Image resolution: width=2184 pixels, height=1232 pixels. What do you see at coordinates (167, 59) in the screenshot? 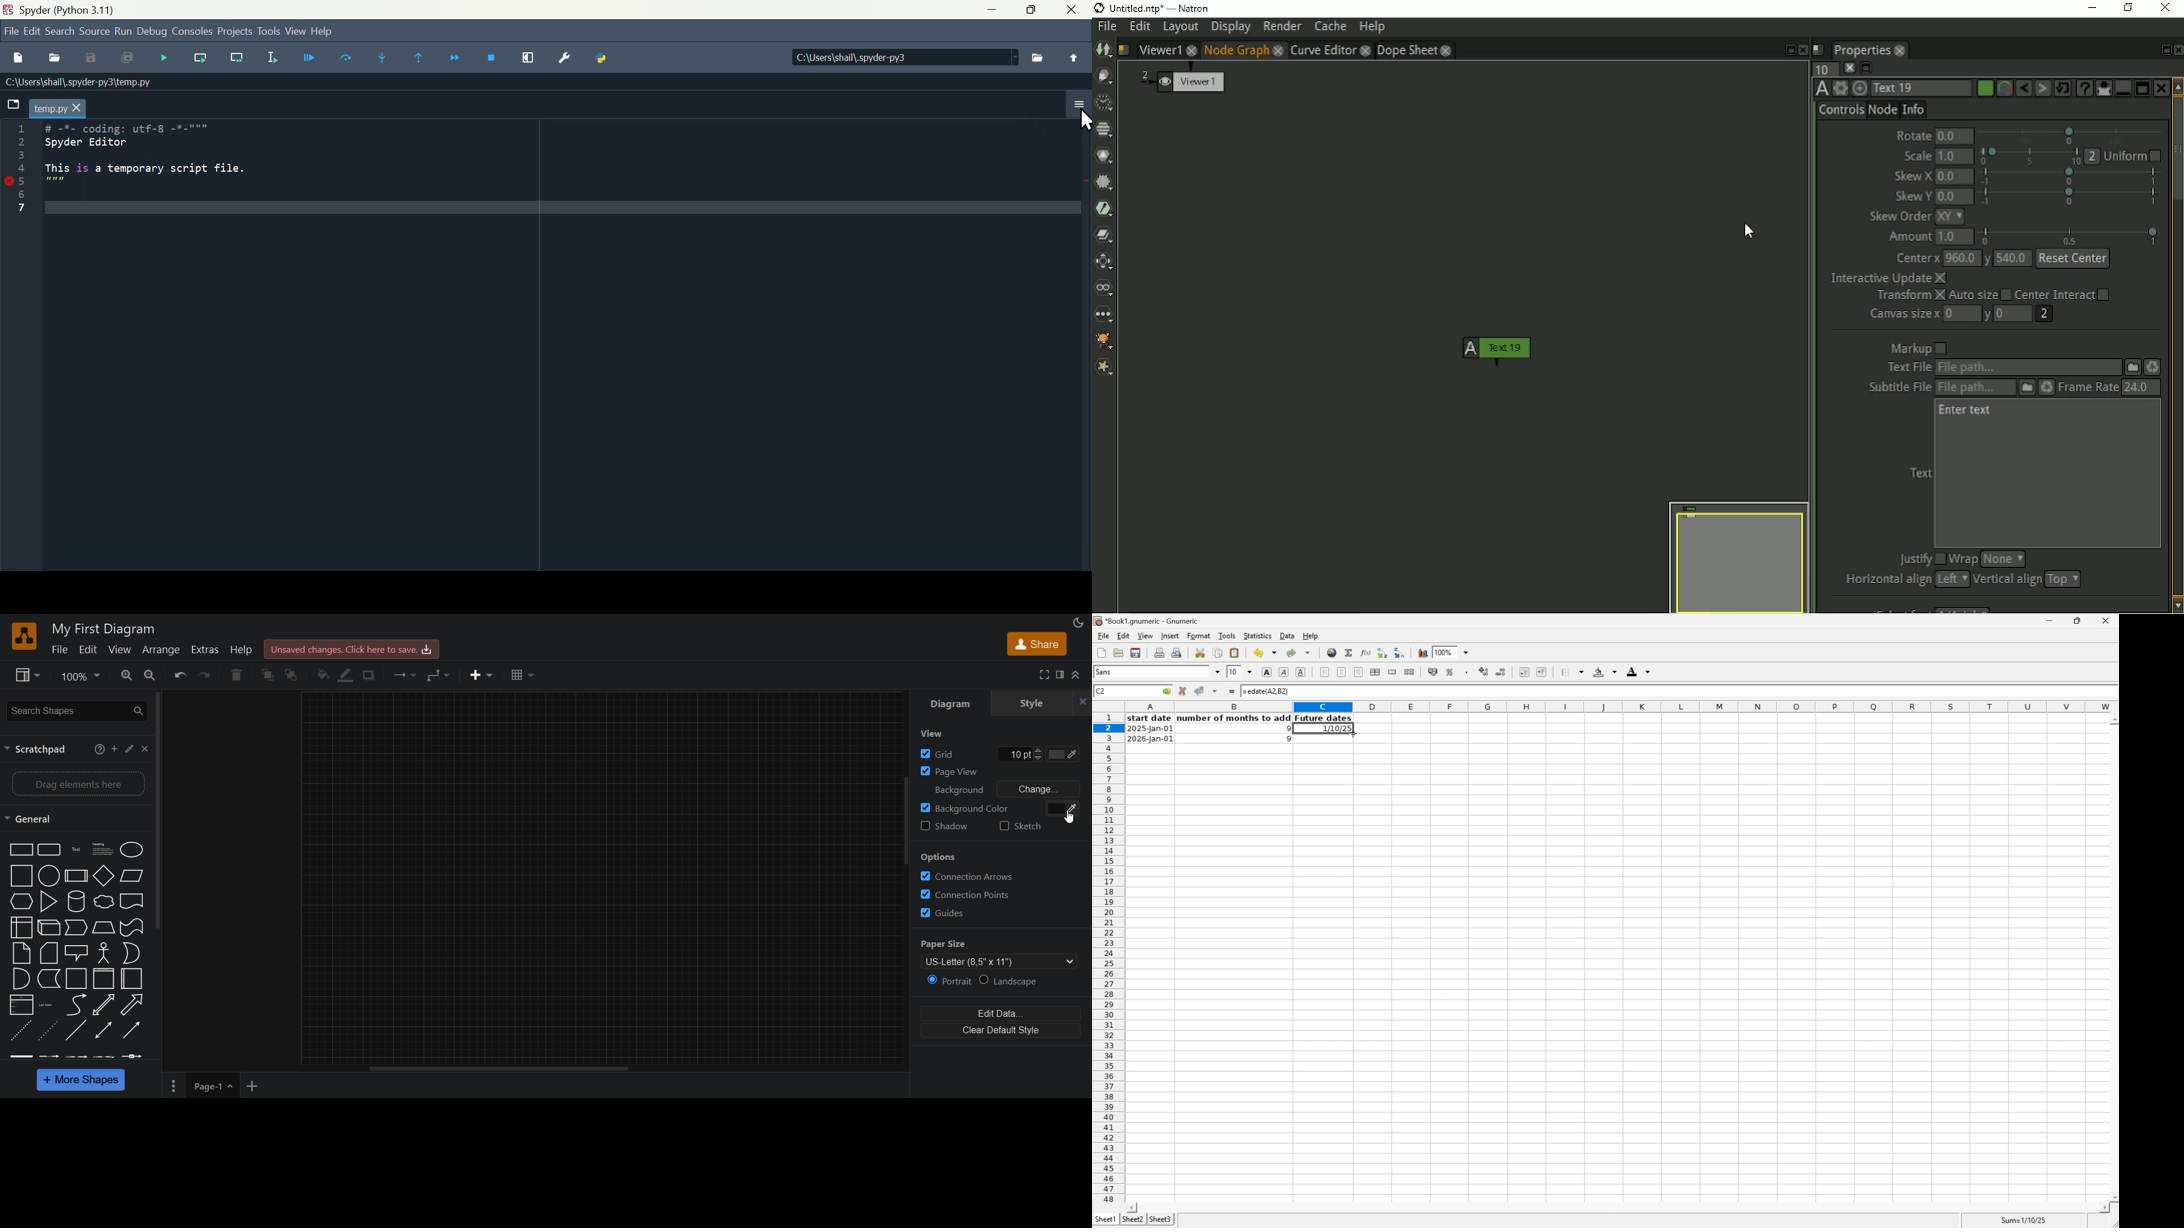
I see `Debug file` at bounding box center [167, 59].